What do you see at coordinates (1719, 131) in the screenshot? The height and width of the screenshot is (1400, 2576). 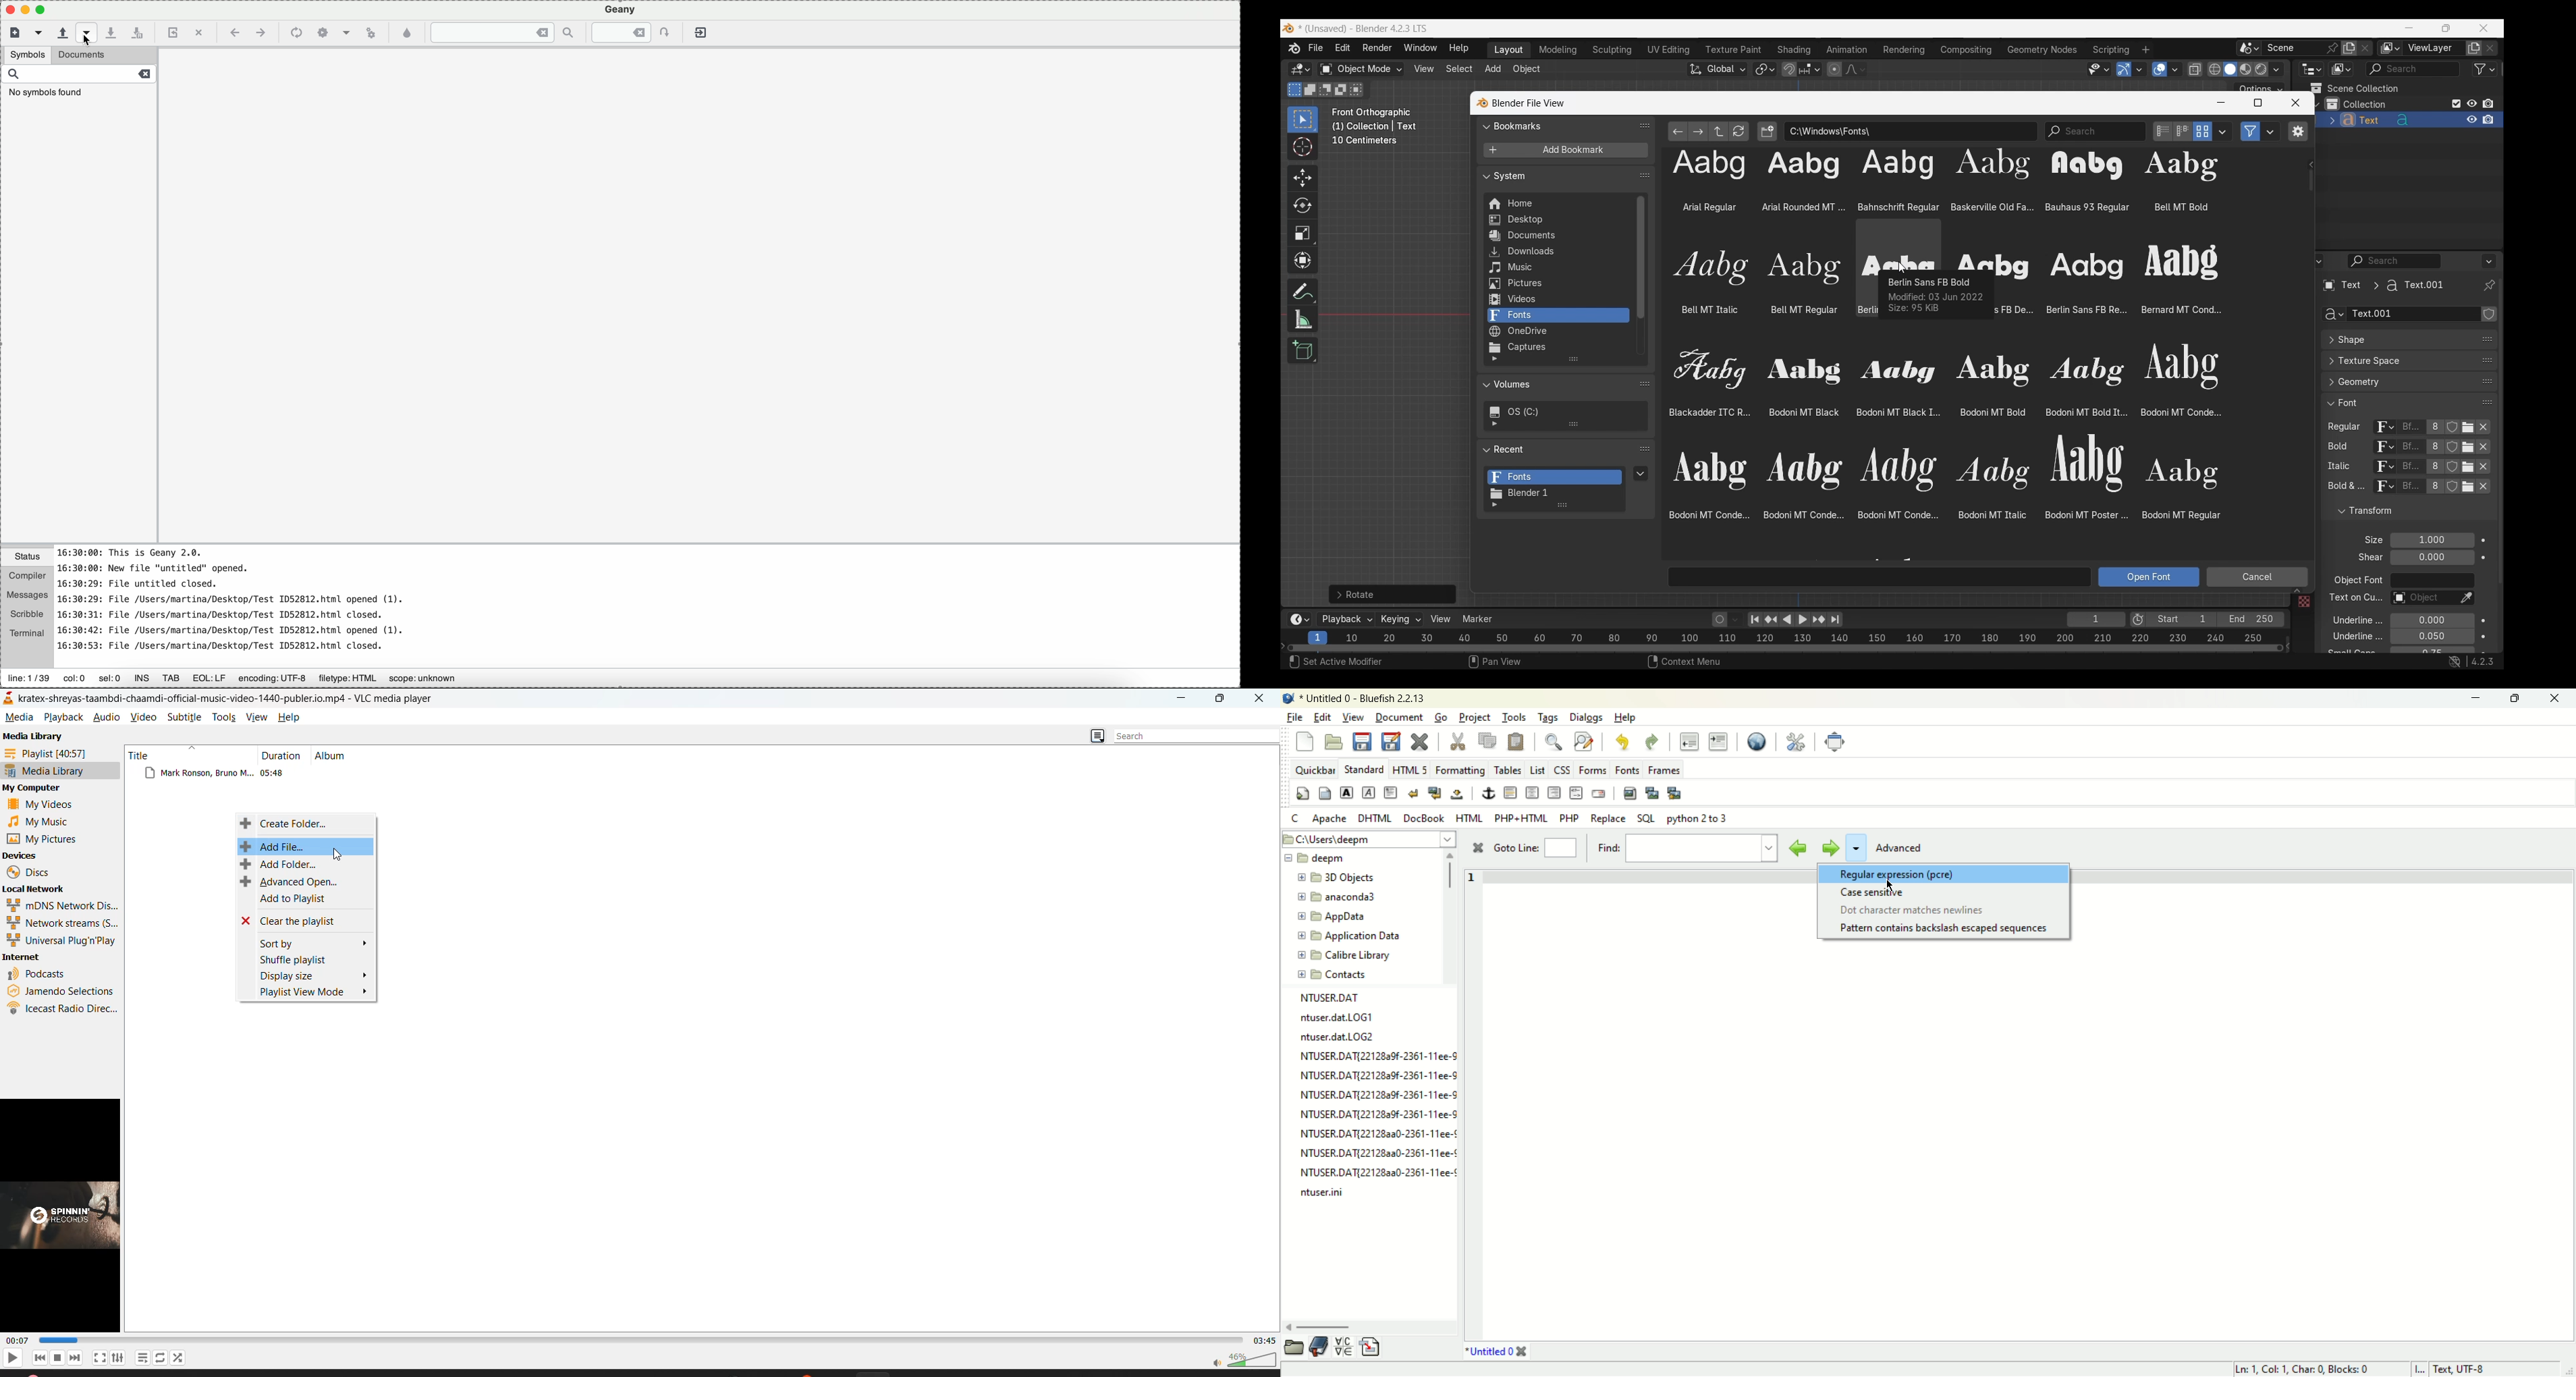 I see `Parent directory` at bounding box center [1719, 131].